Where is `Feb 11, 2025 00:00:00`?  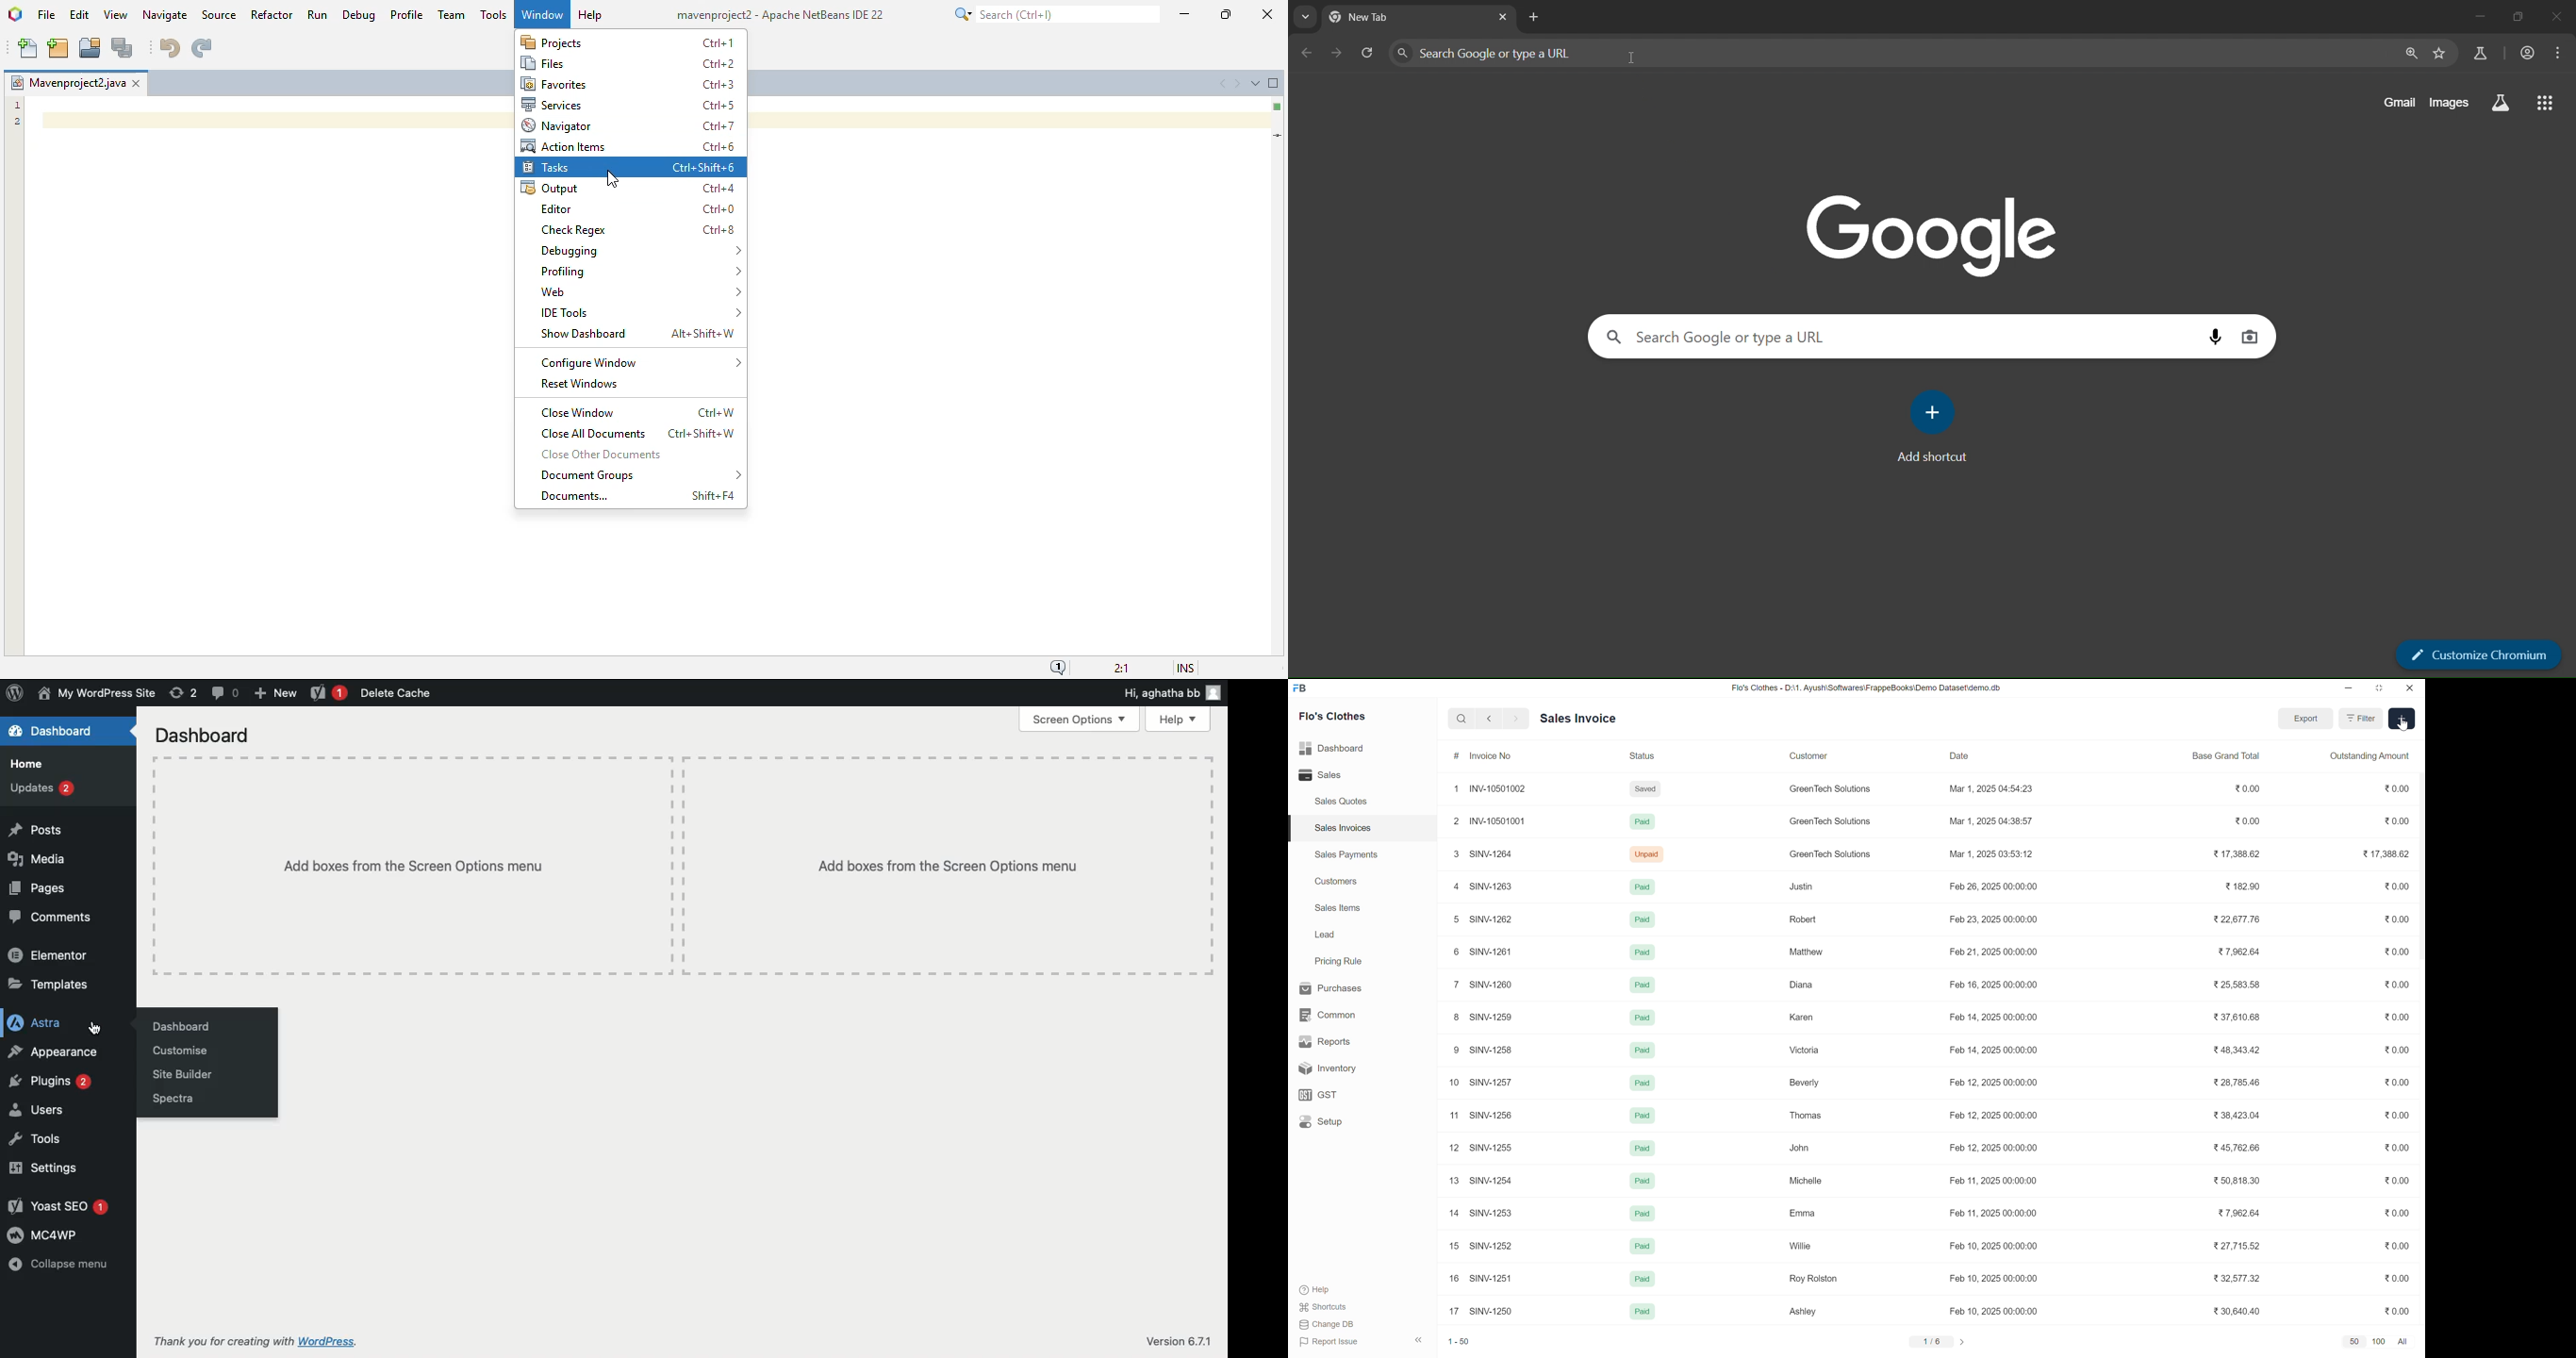
Feb 11, 2025 00:00:00 is located at coordinates (1996, 1182).